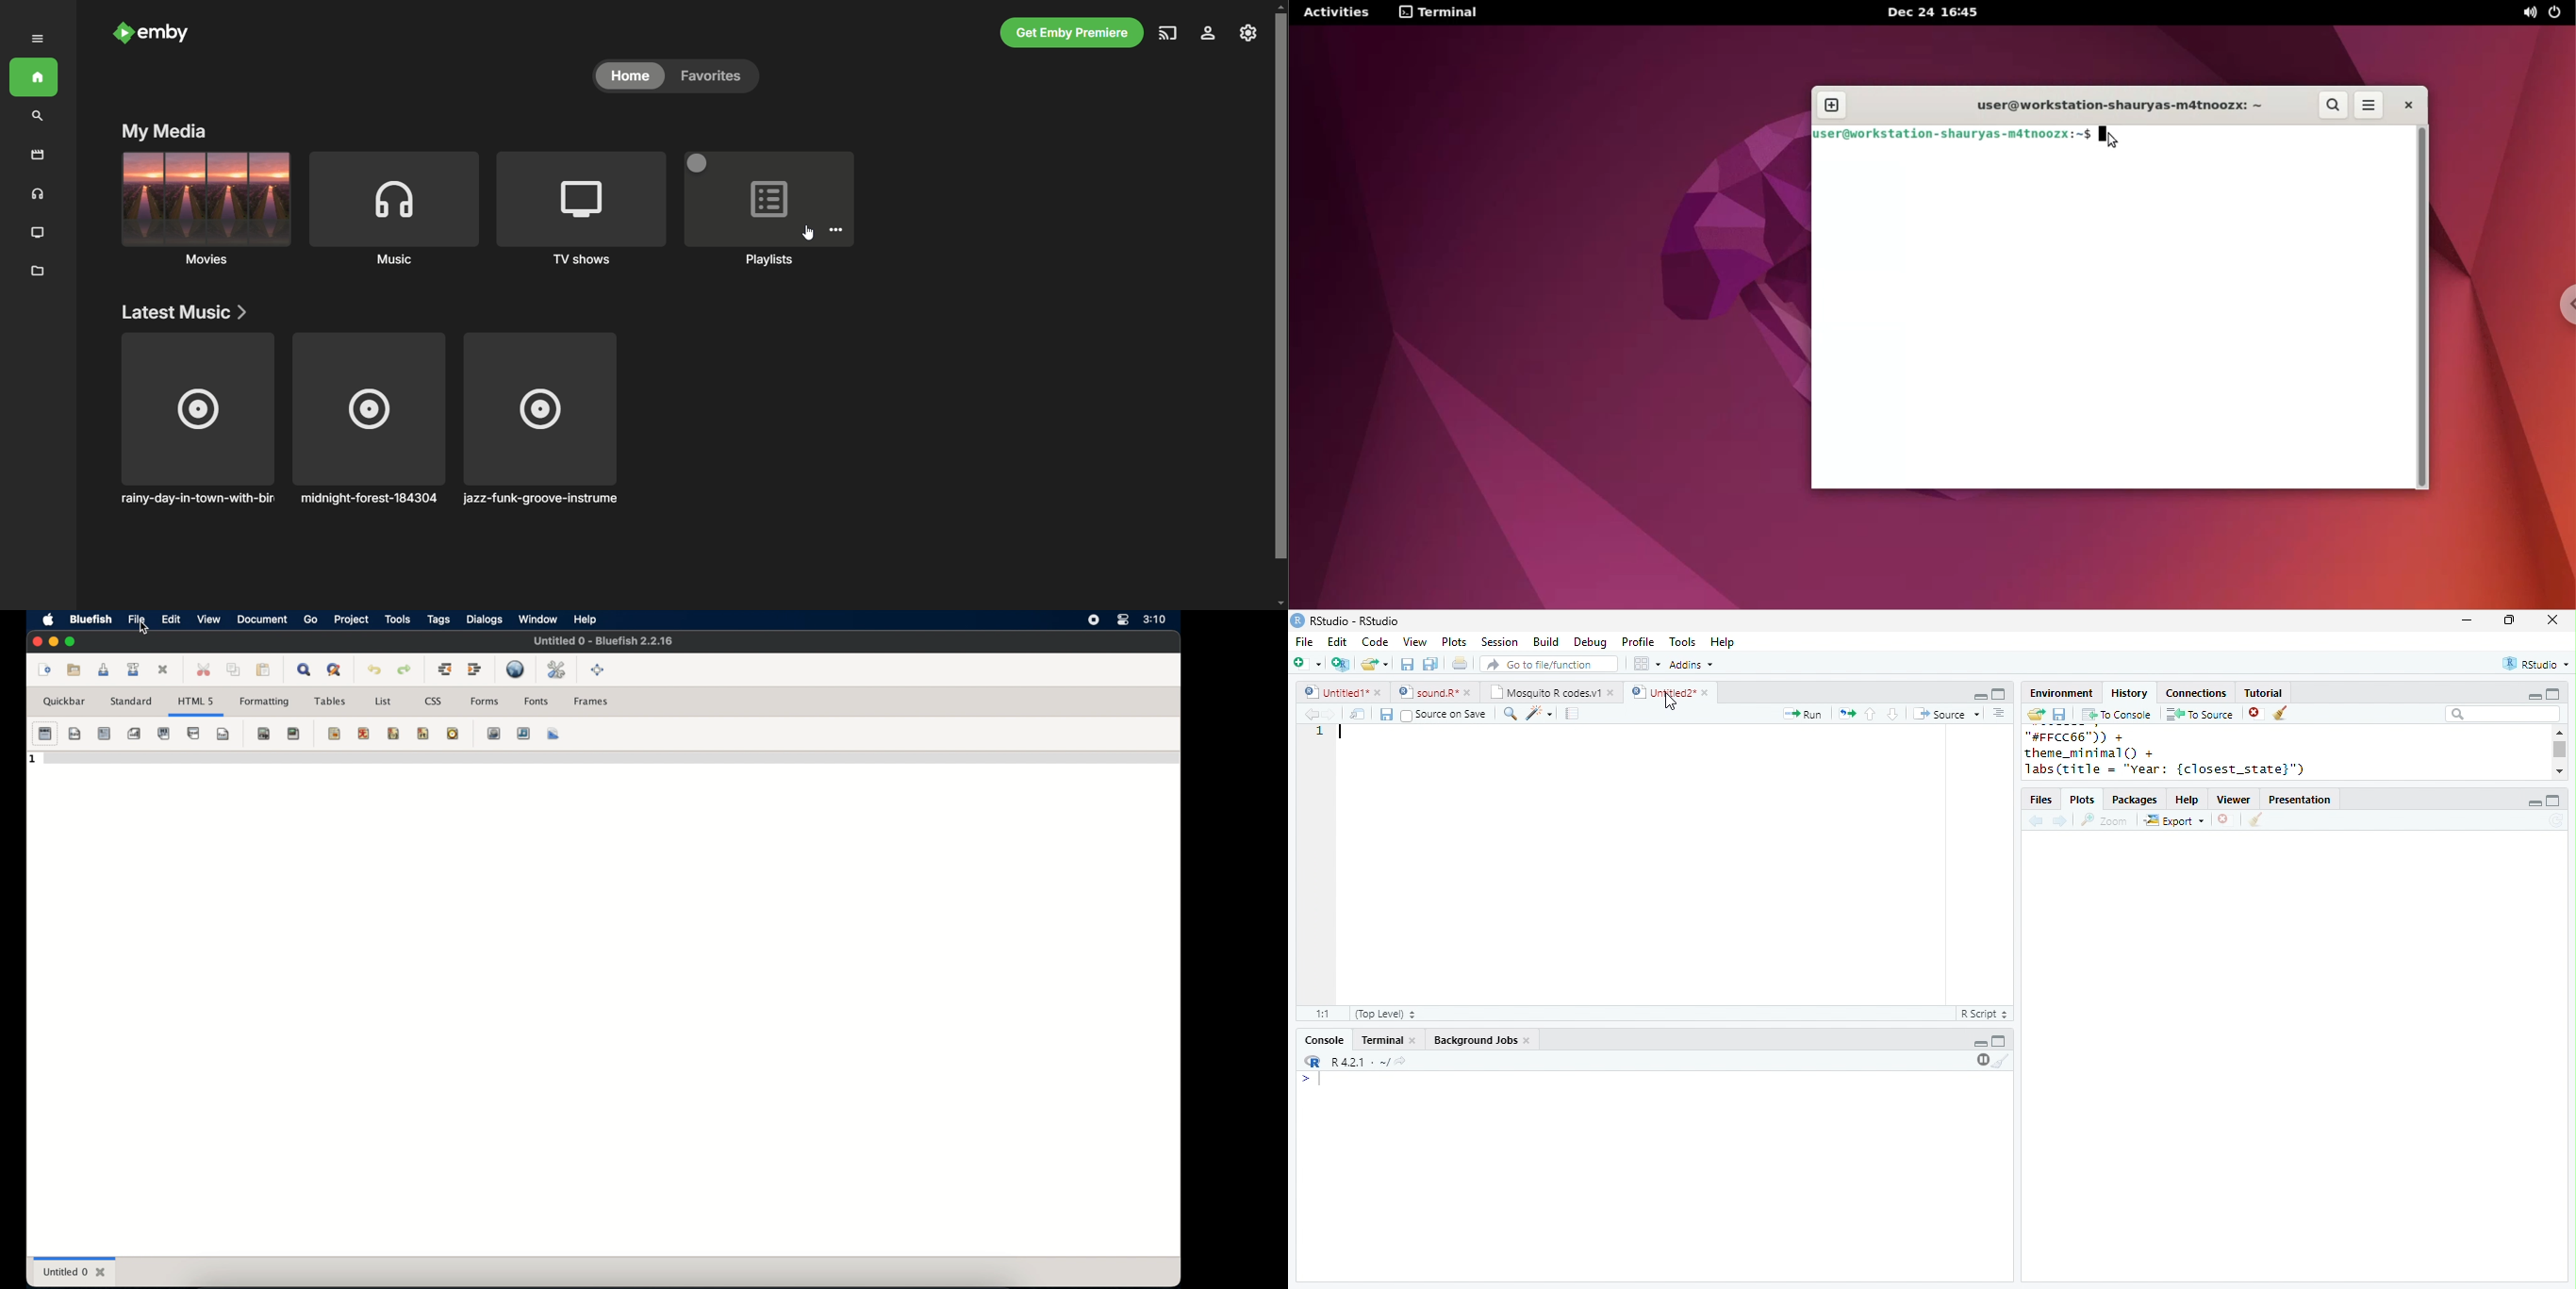 This screenshot has width=2576, height=1316. I want to click on rerun, so click(1848, 713).